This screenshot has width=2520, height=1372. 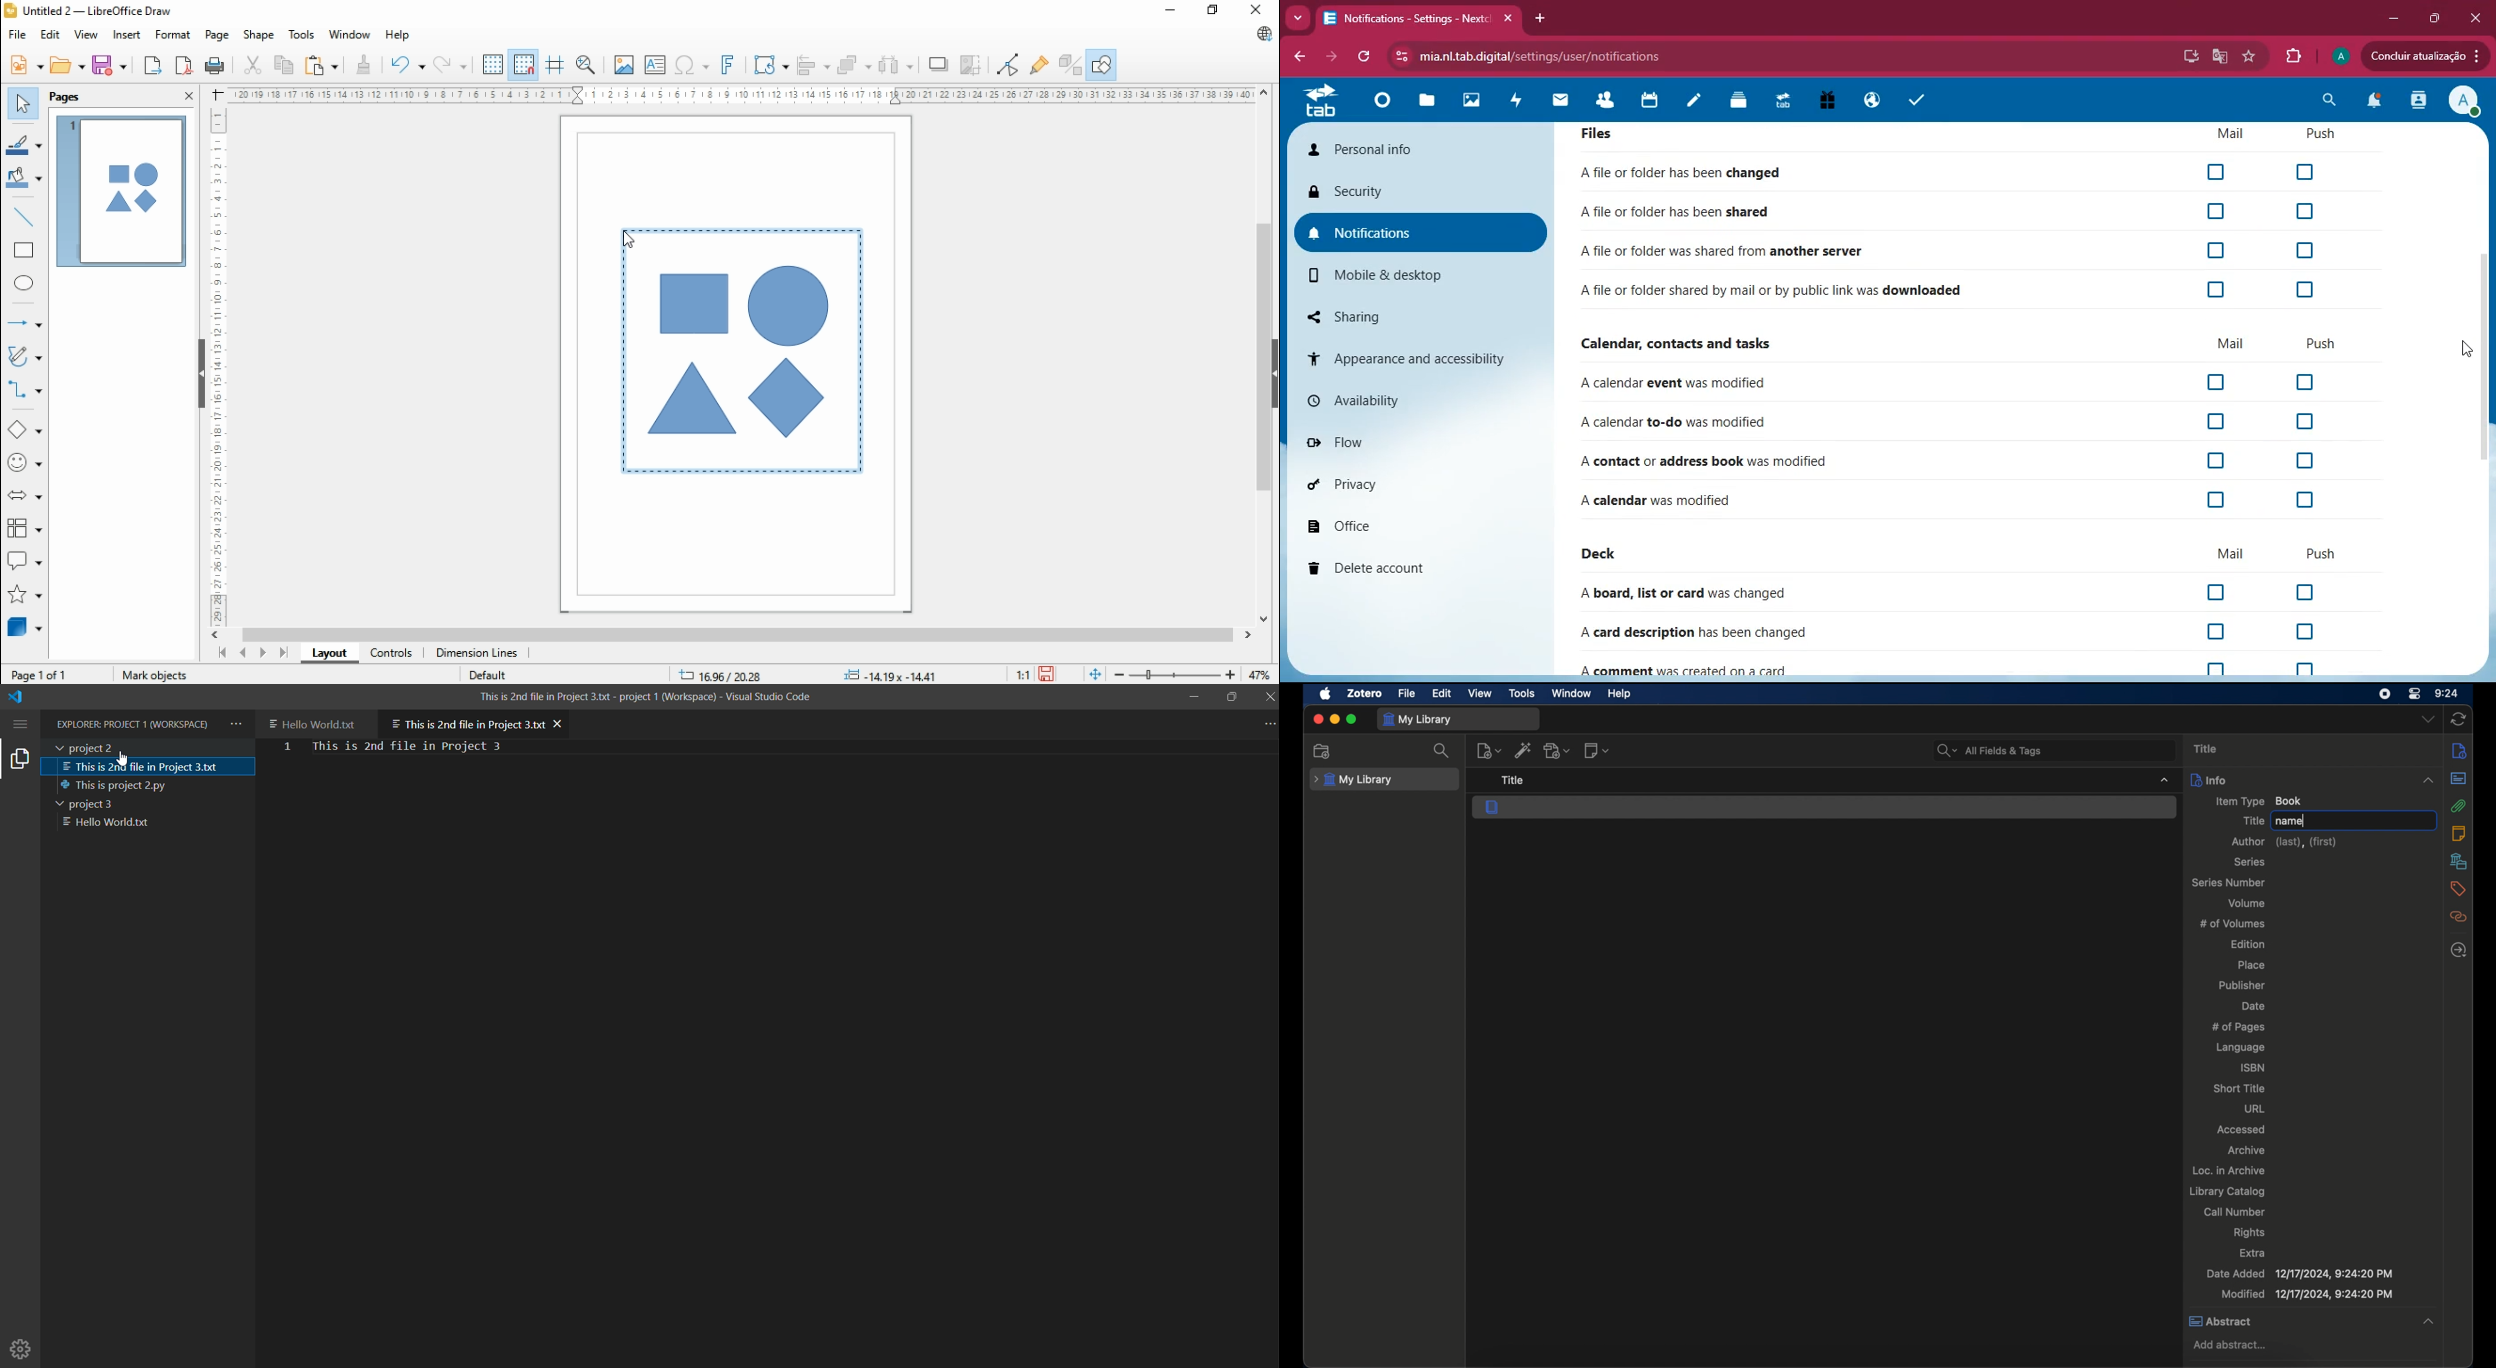 I want to click on transformation, so click(x=771, y=64).